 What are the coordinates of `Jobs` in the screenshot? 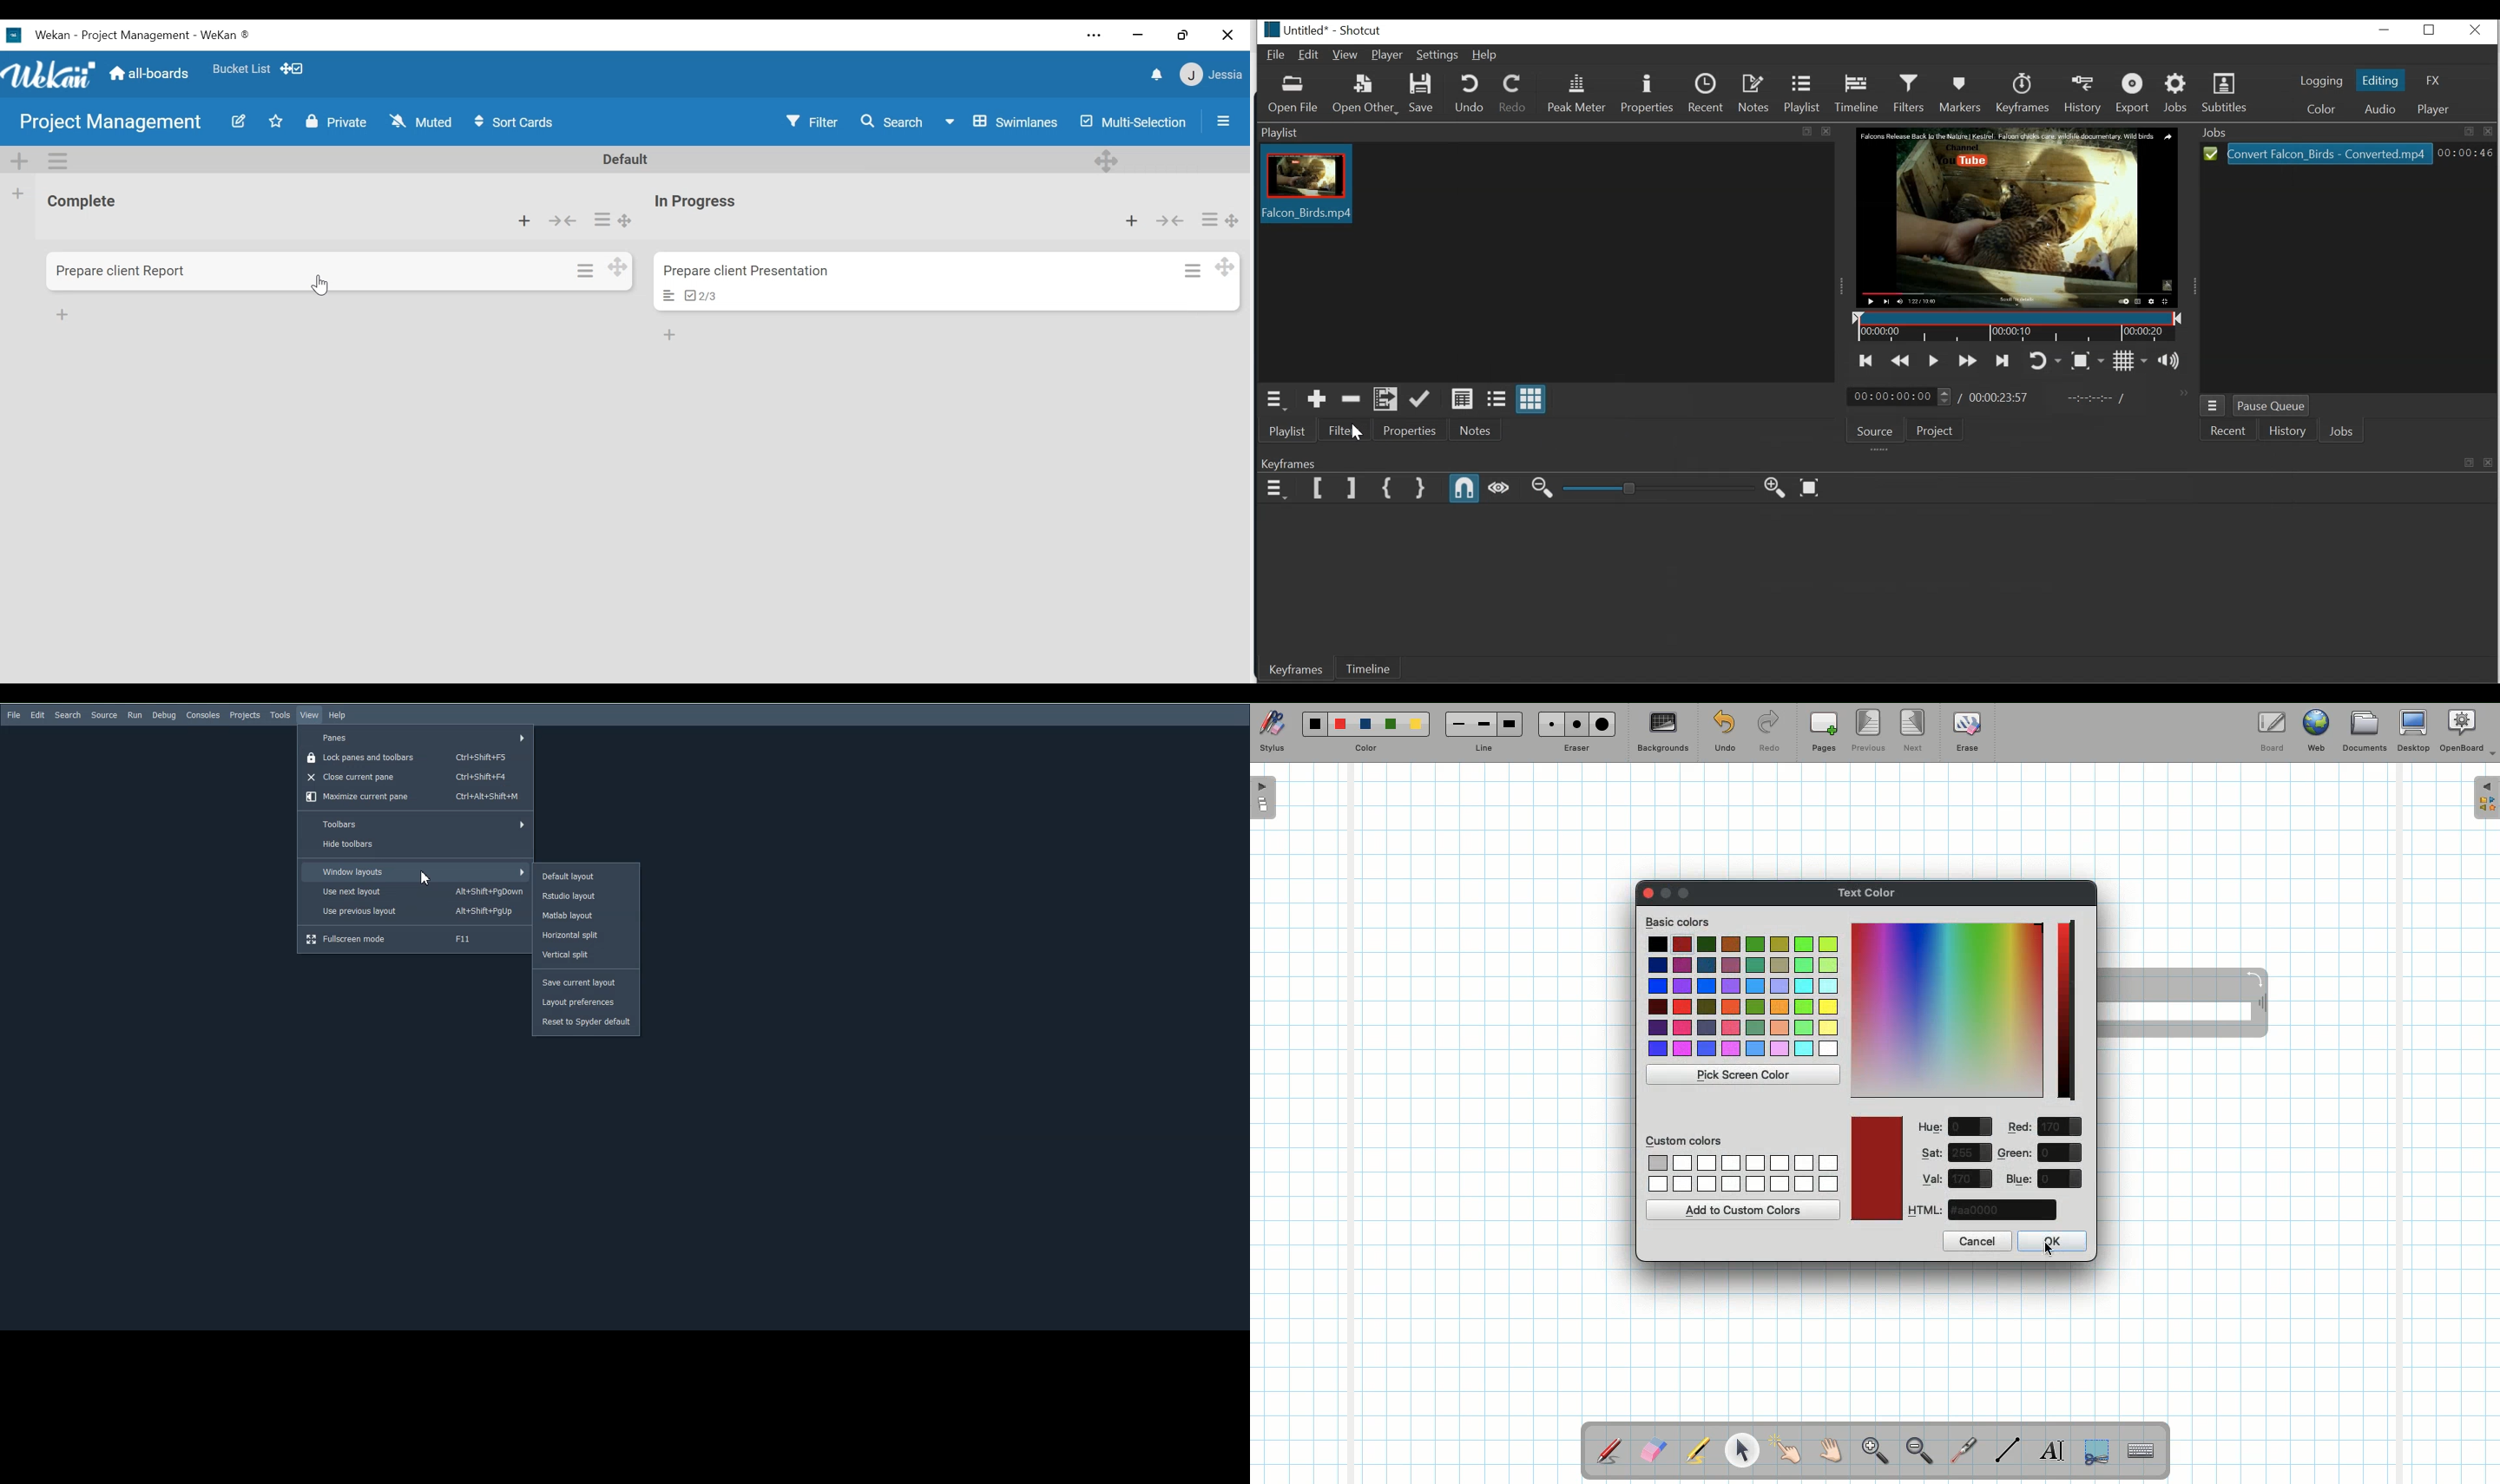 It's located at (2348, 131).